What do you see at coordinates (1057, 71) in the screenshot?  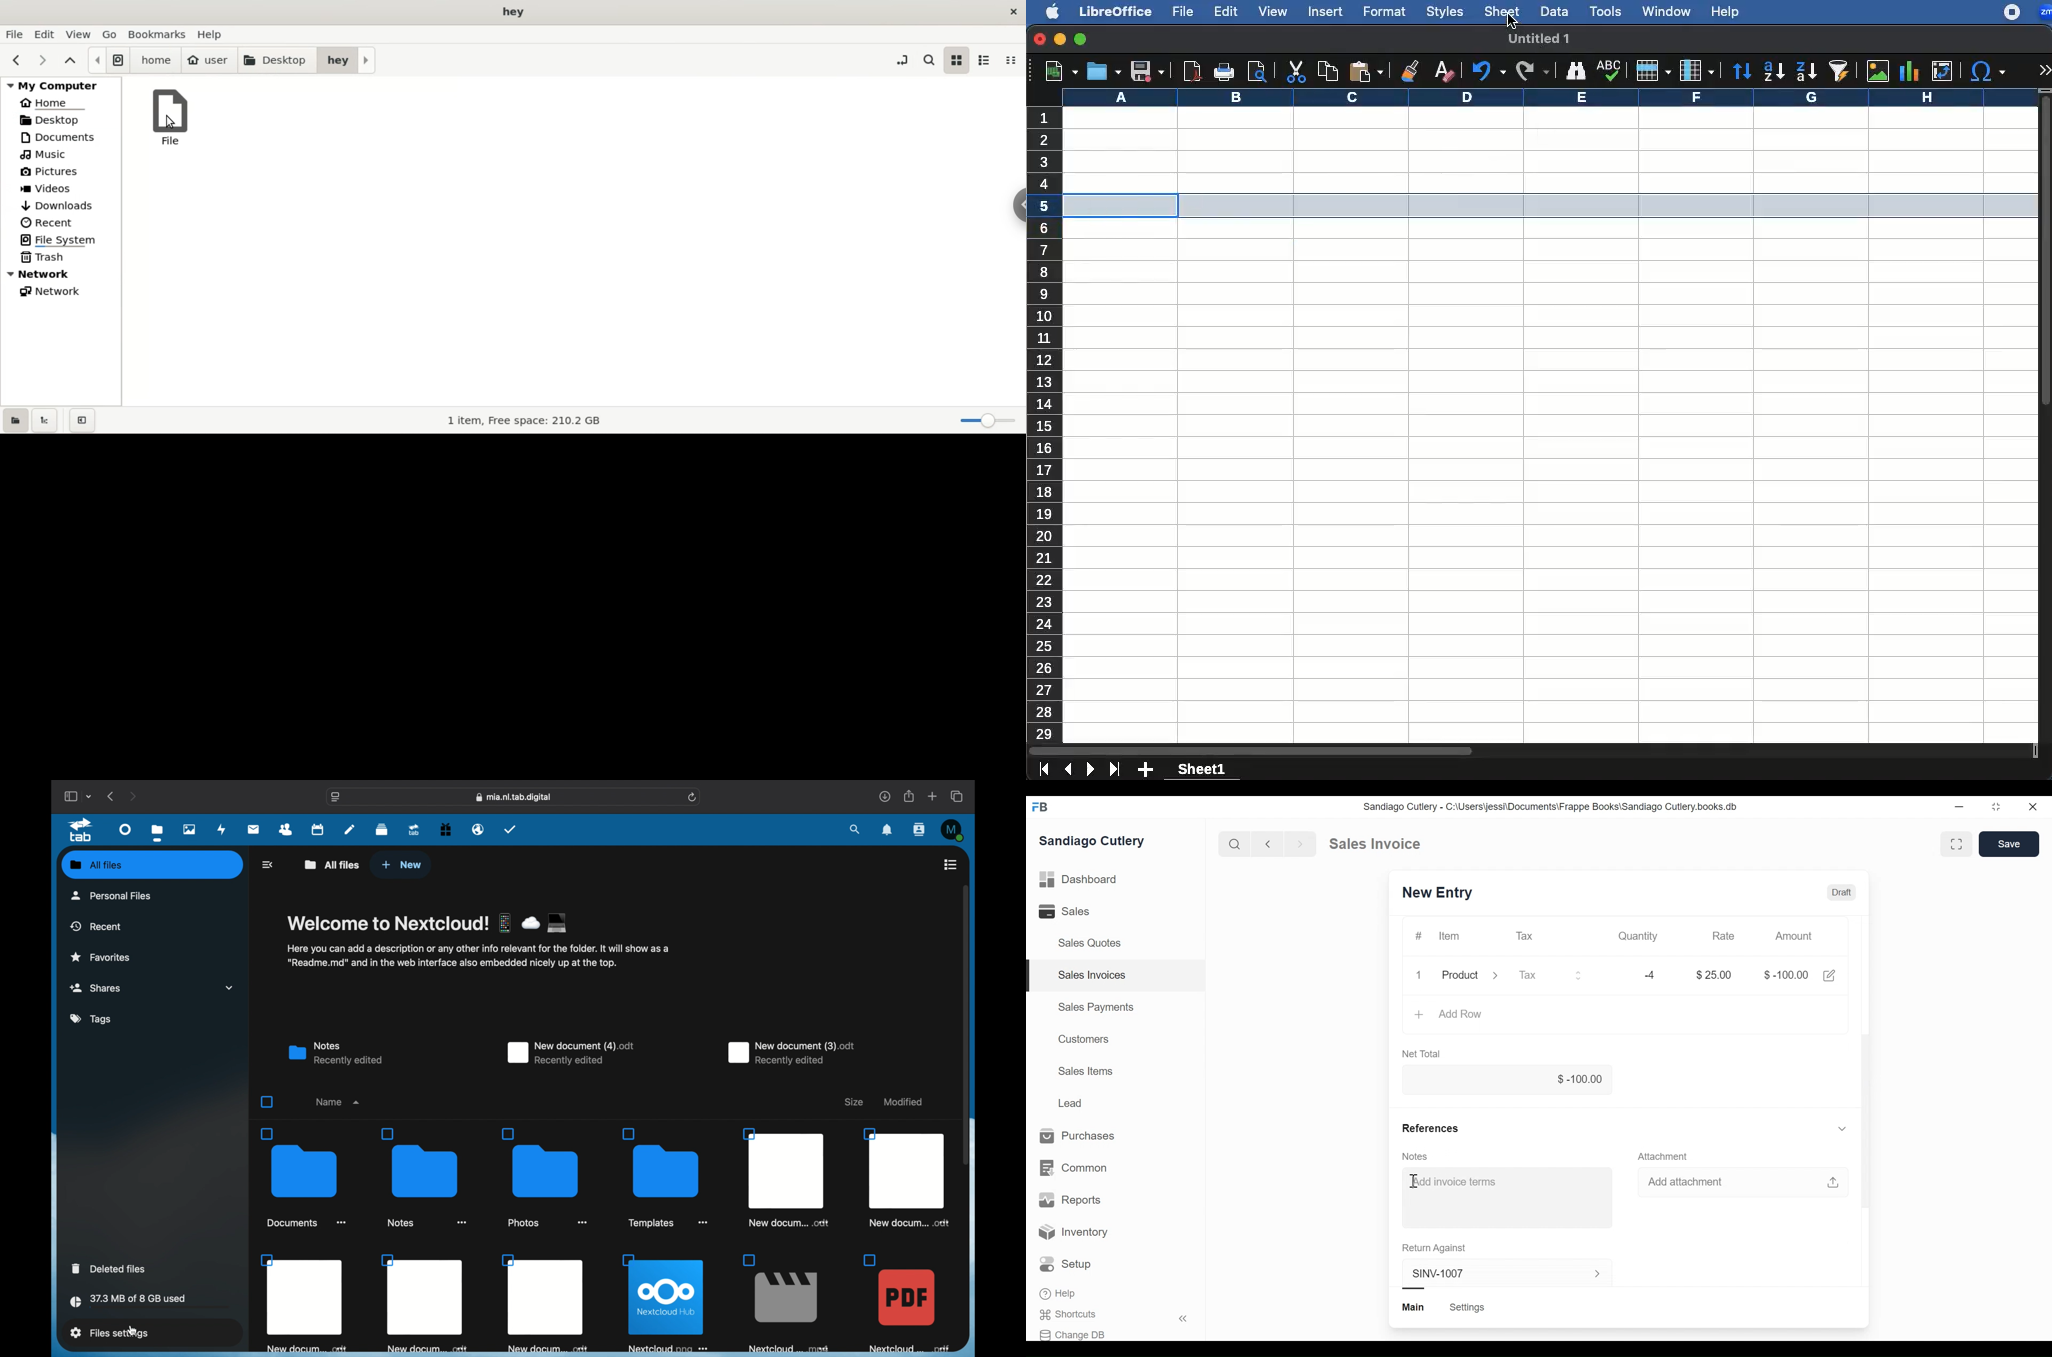 I see `new` at bounding box center [1057, 71].